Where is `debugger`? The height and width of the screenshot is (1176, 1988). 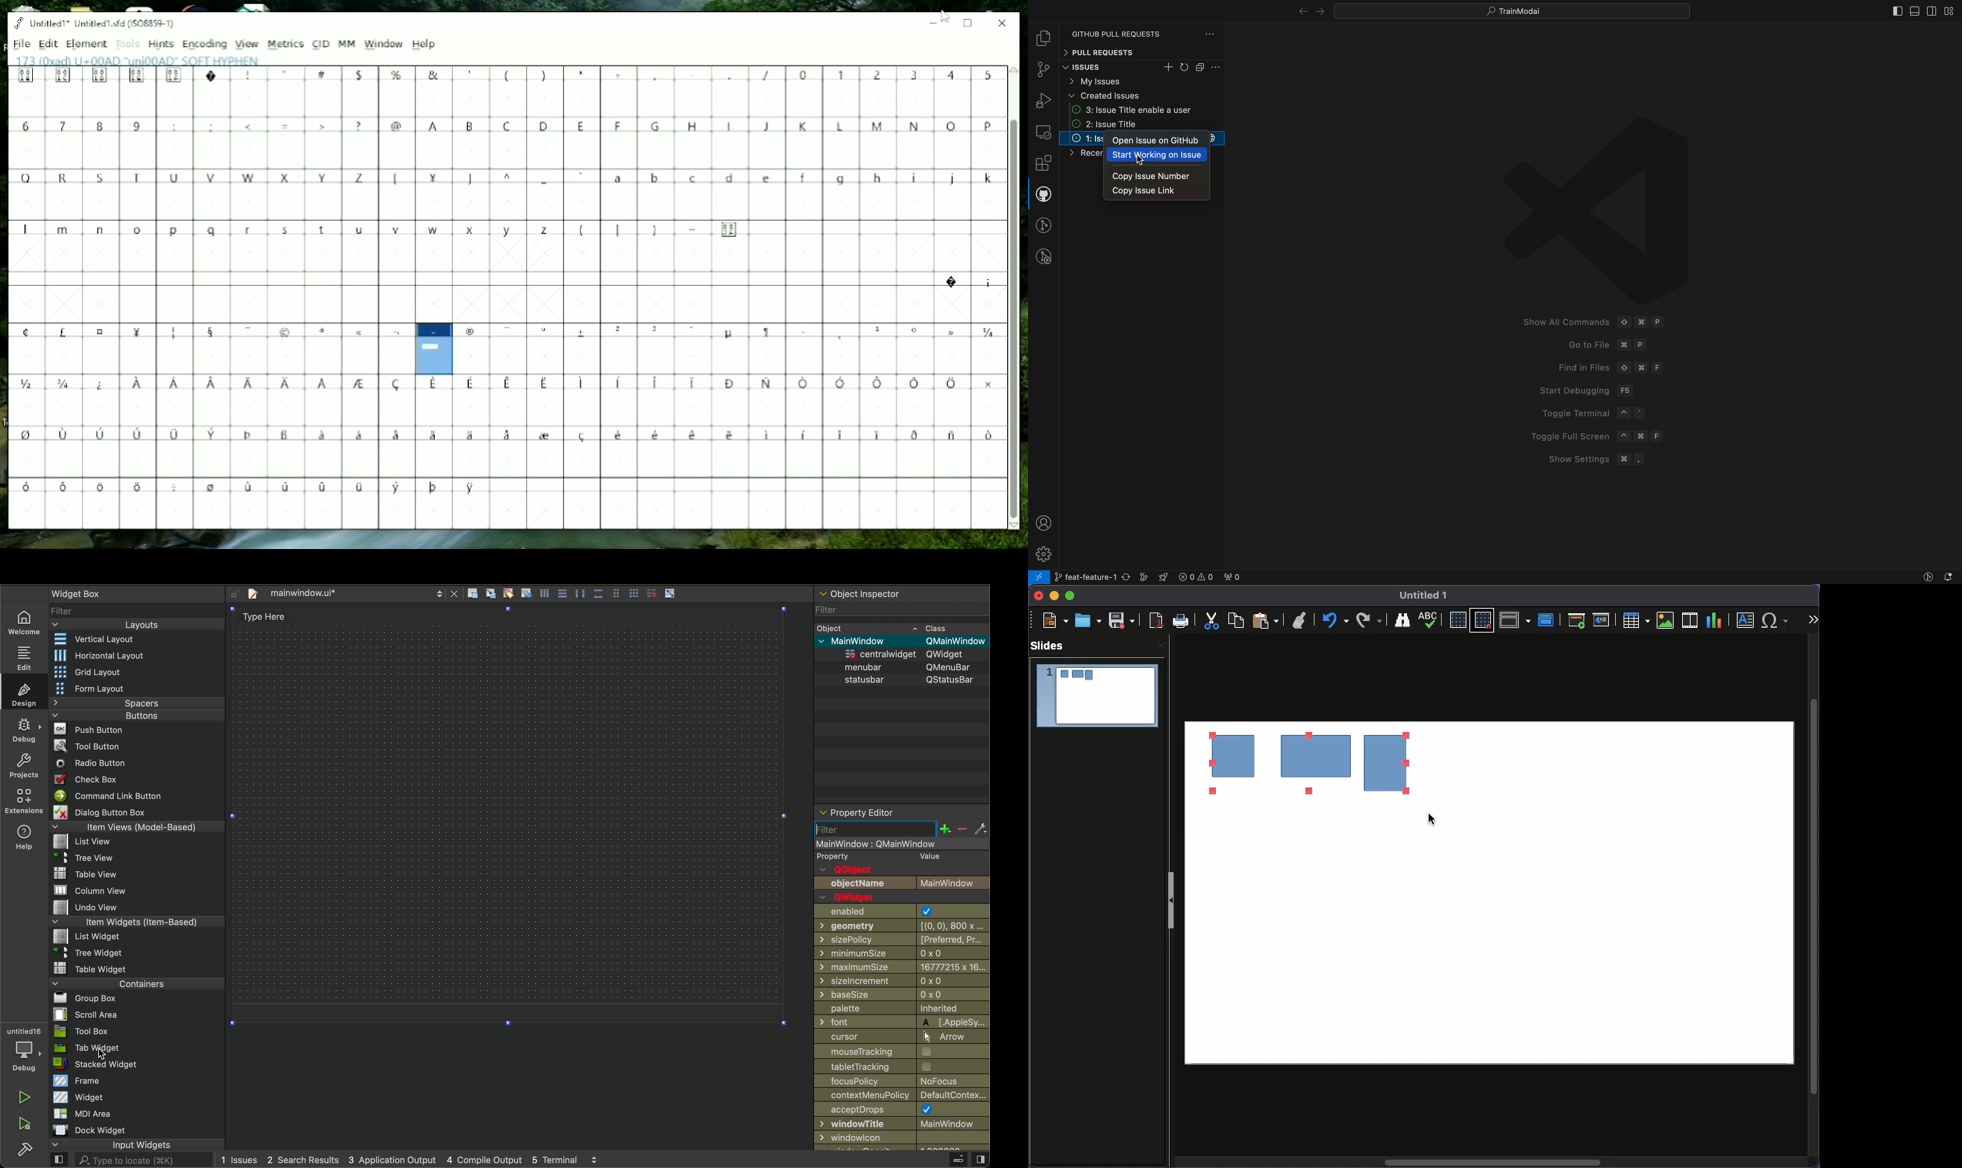 debugger is located at coordinates (1043, 100).